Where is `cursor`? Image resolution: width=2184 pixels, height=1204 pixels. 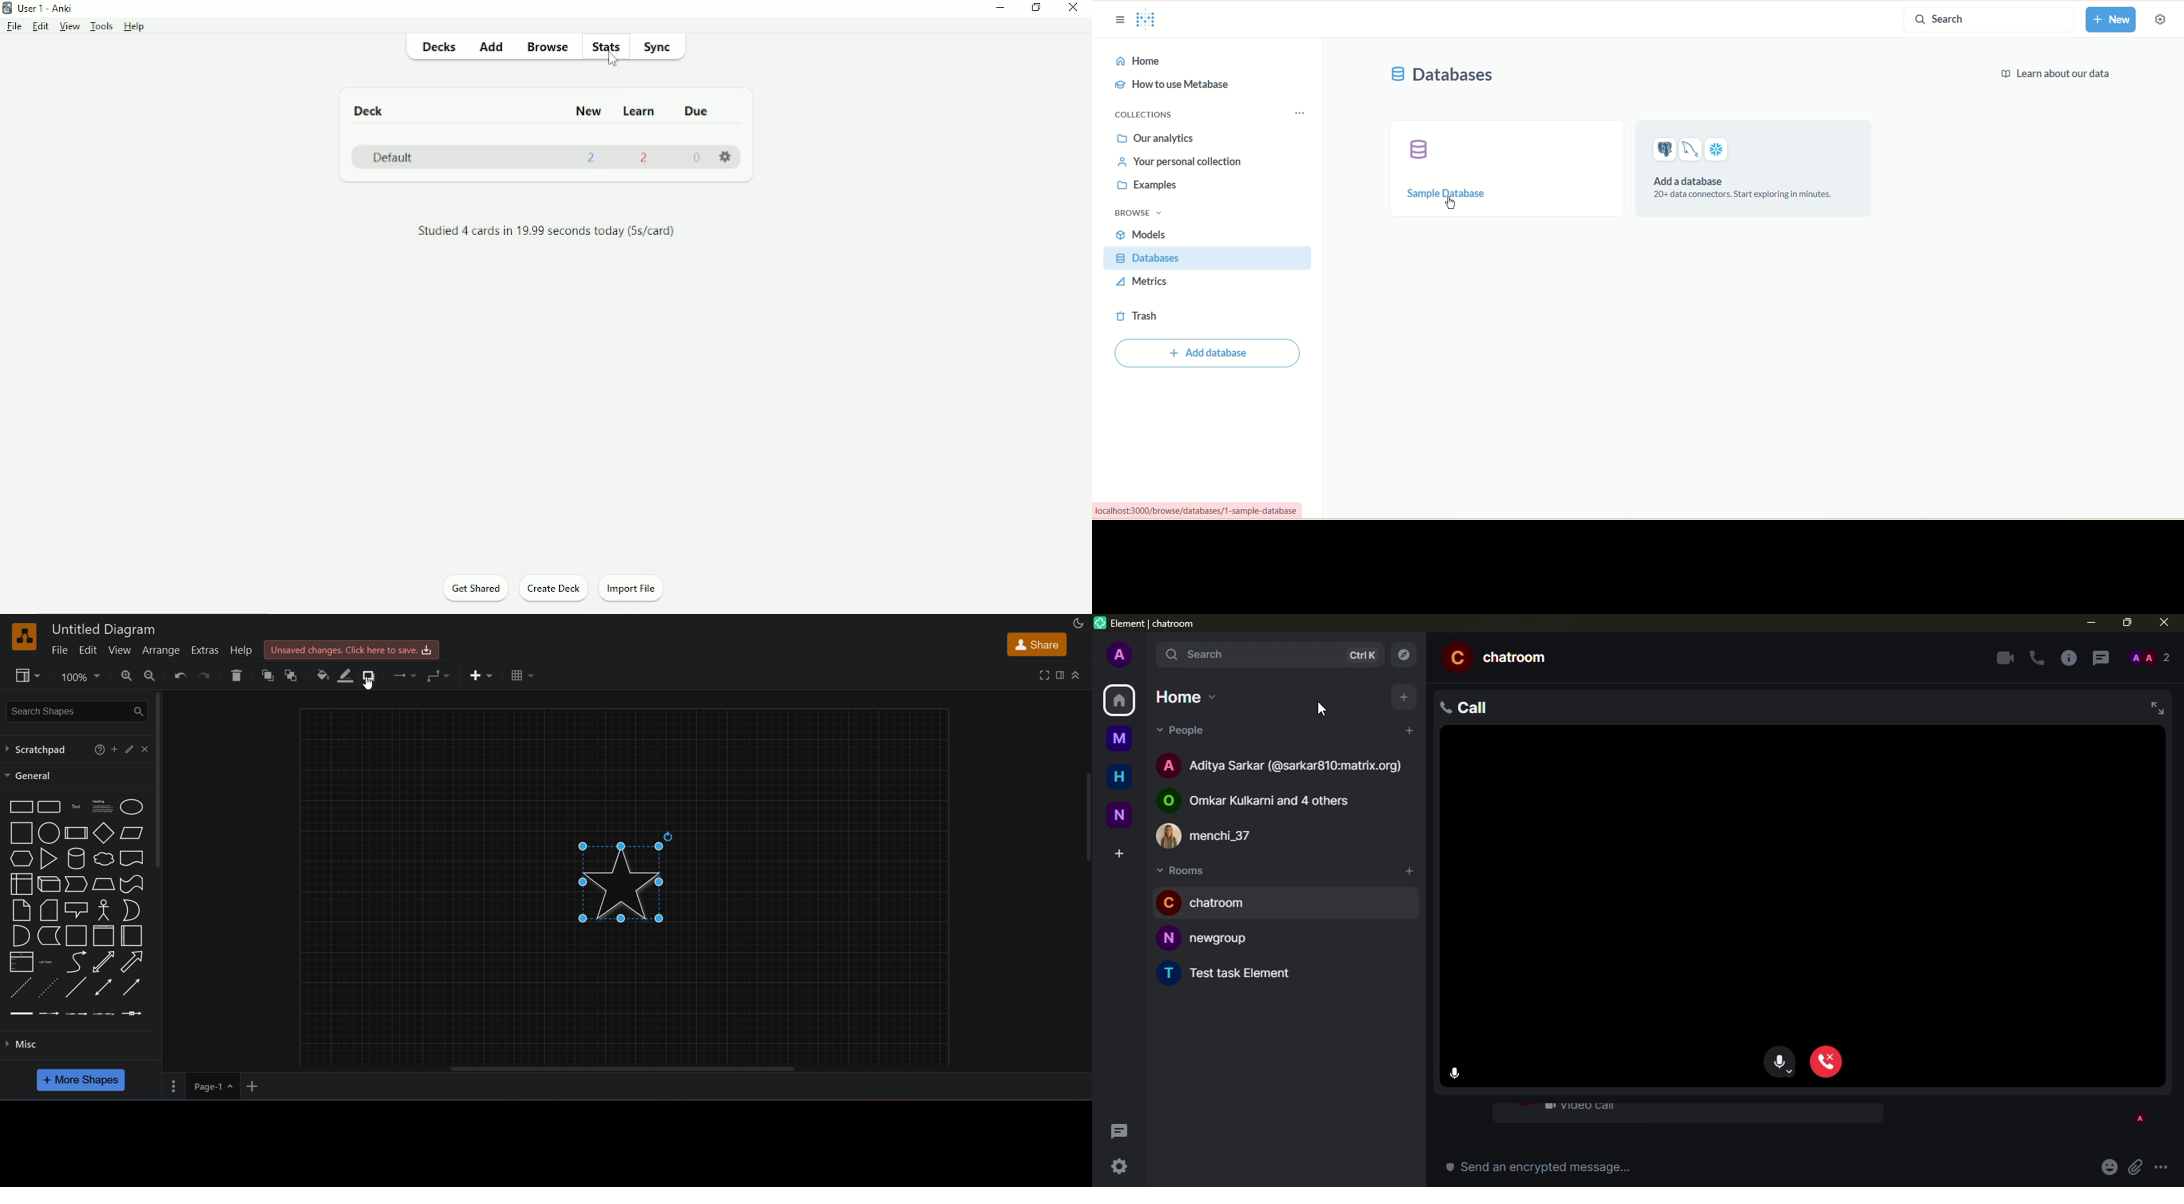 cursor is located at coordinates (371, 686).